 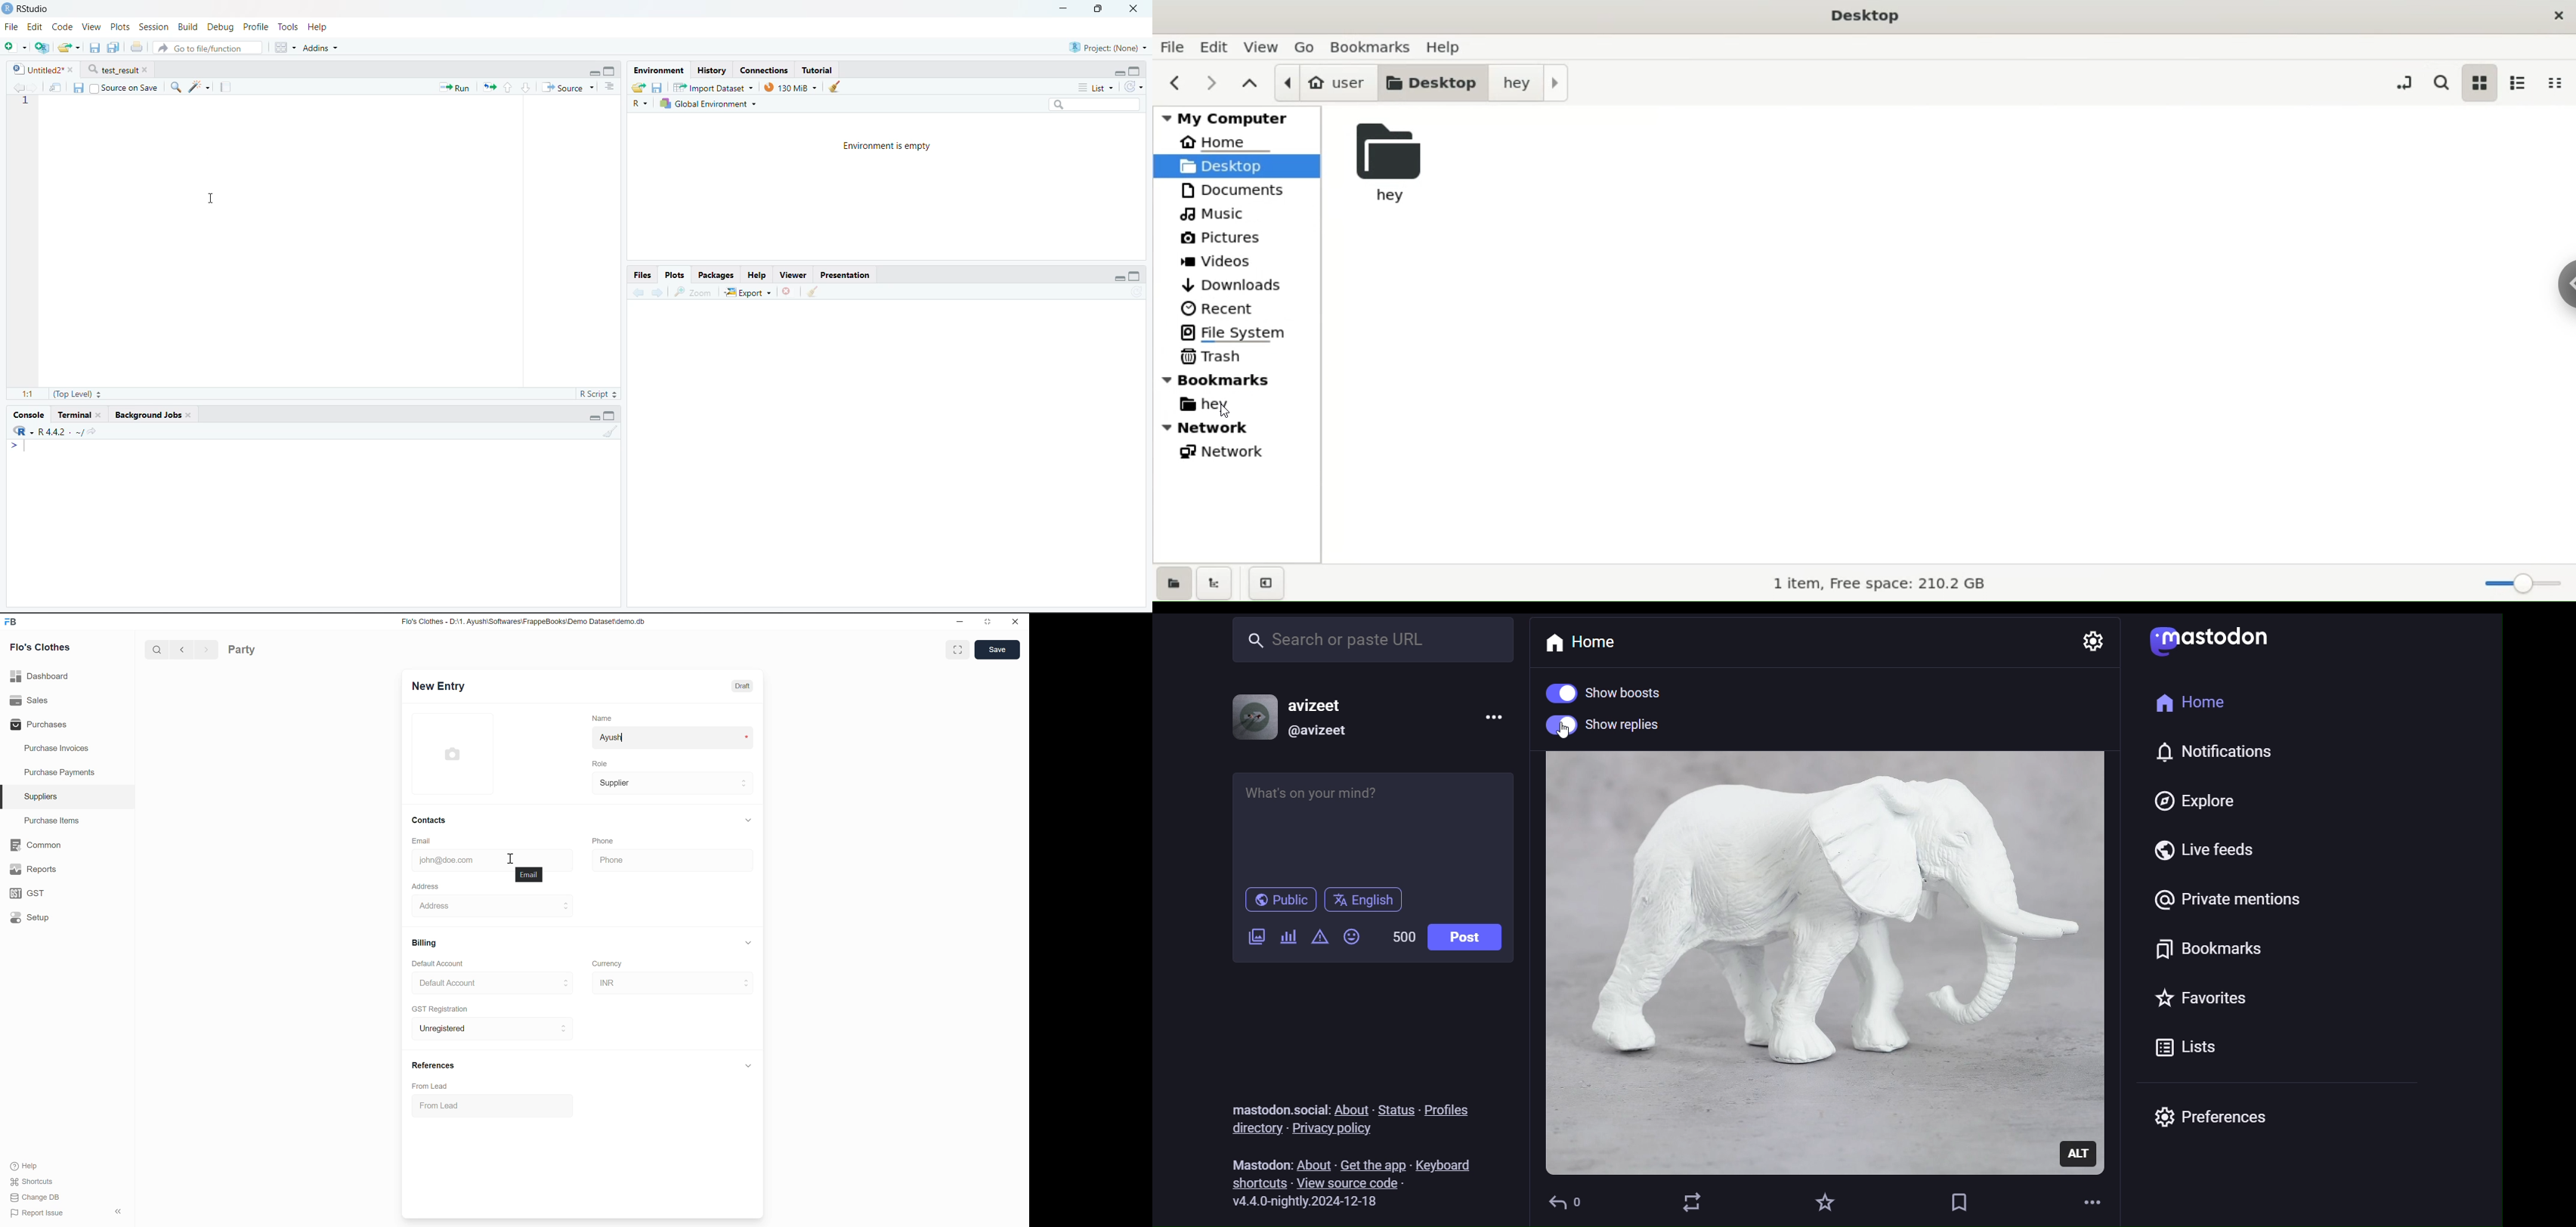 What do you see at coordinates (525, 87) in the screenshot?
I see `Go to next section/chunk (Ctrl + pgDn)` at bounding box center [525, 87].